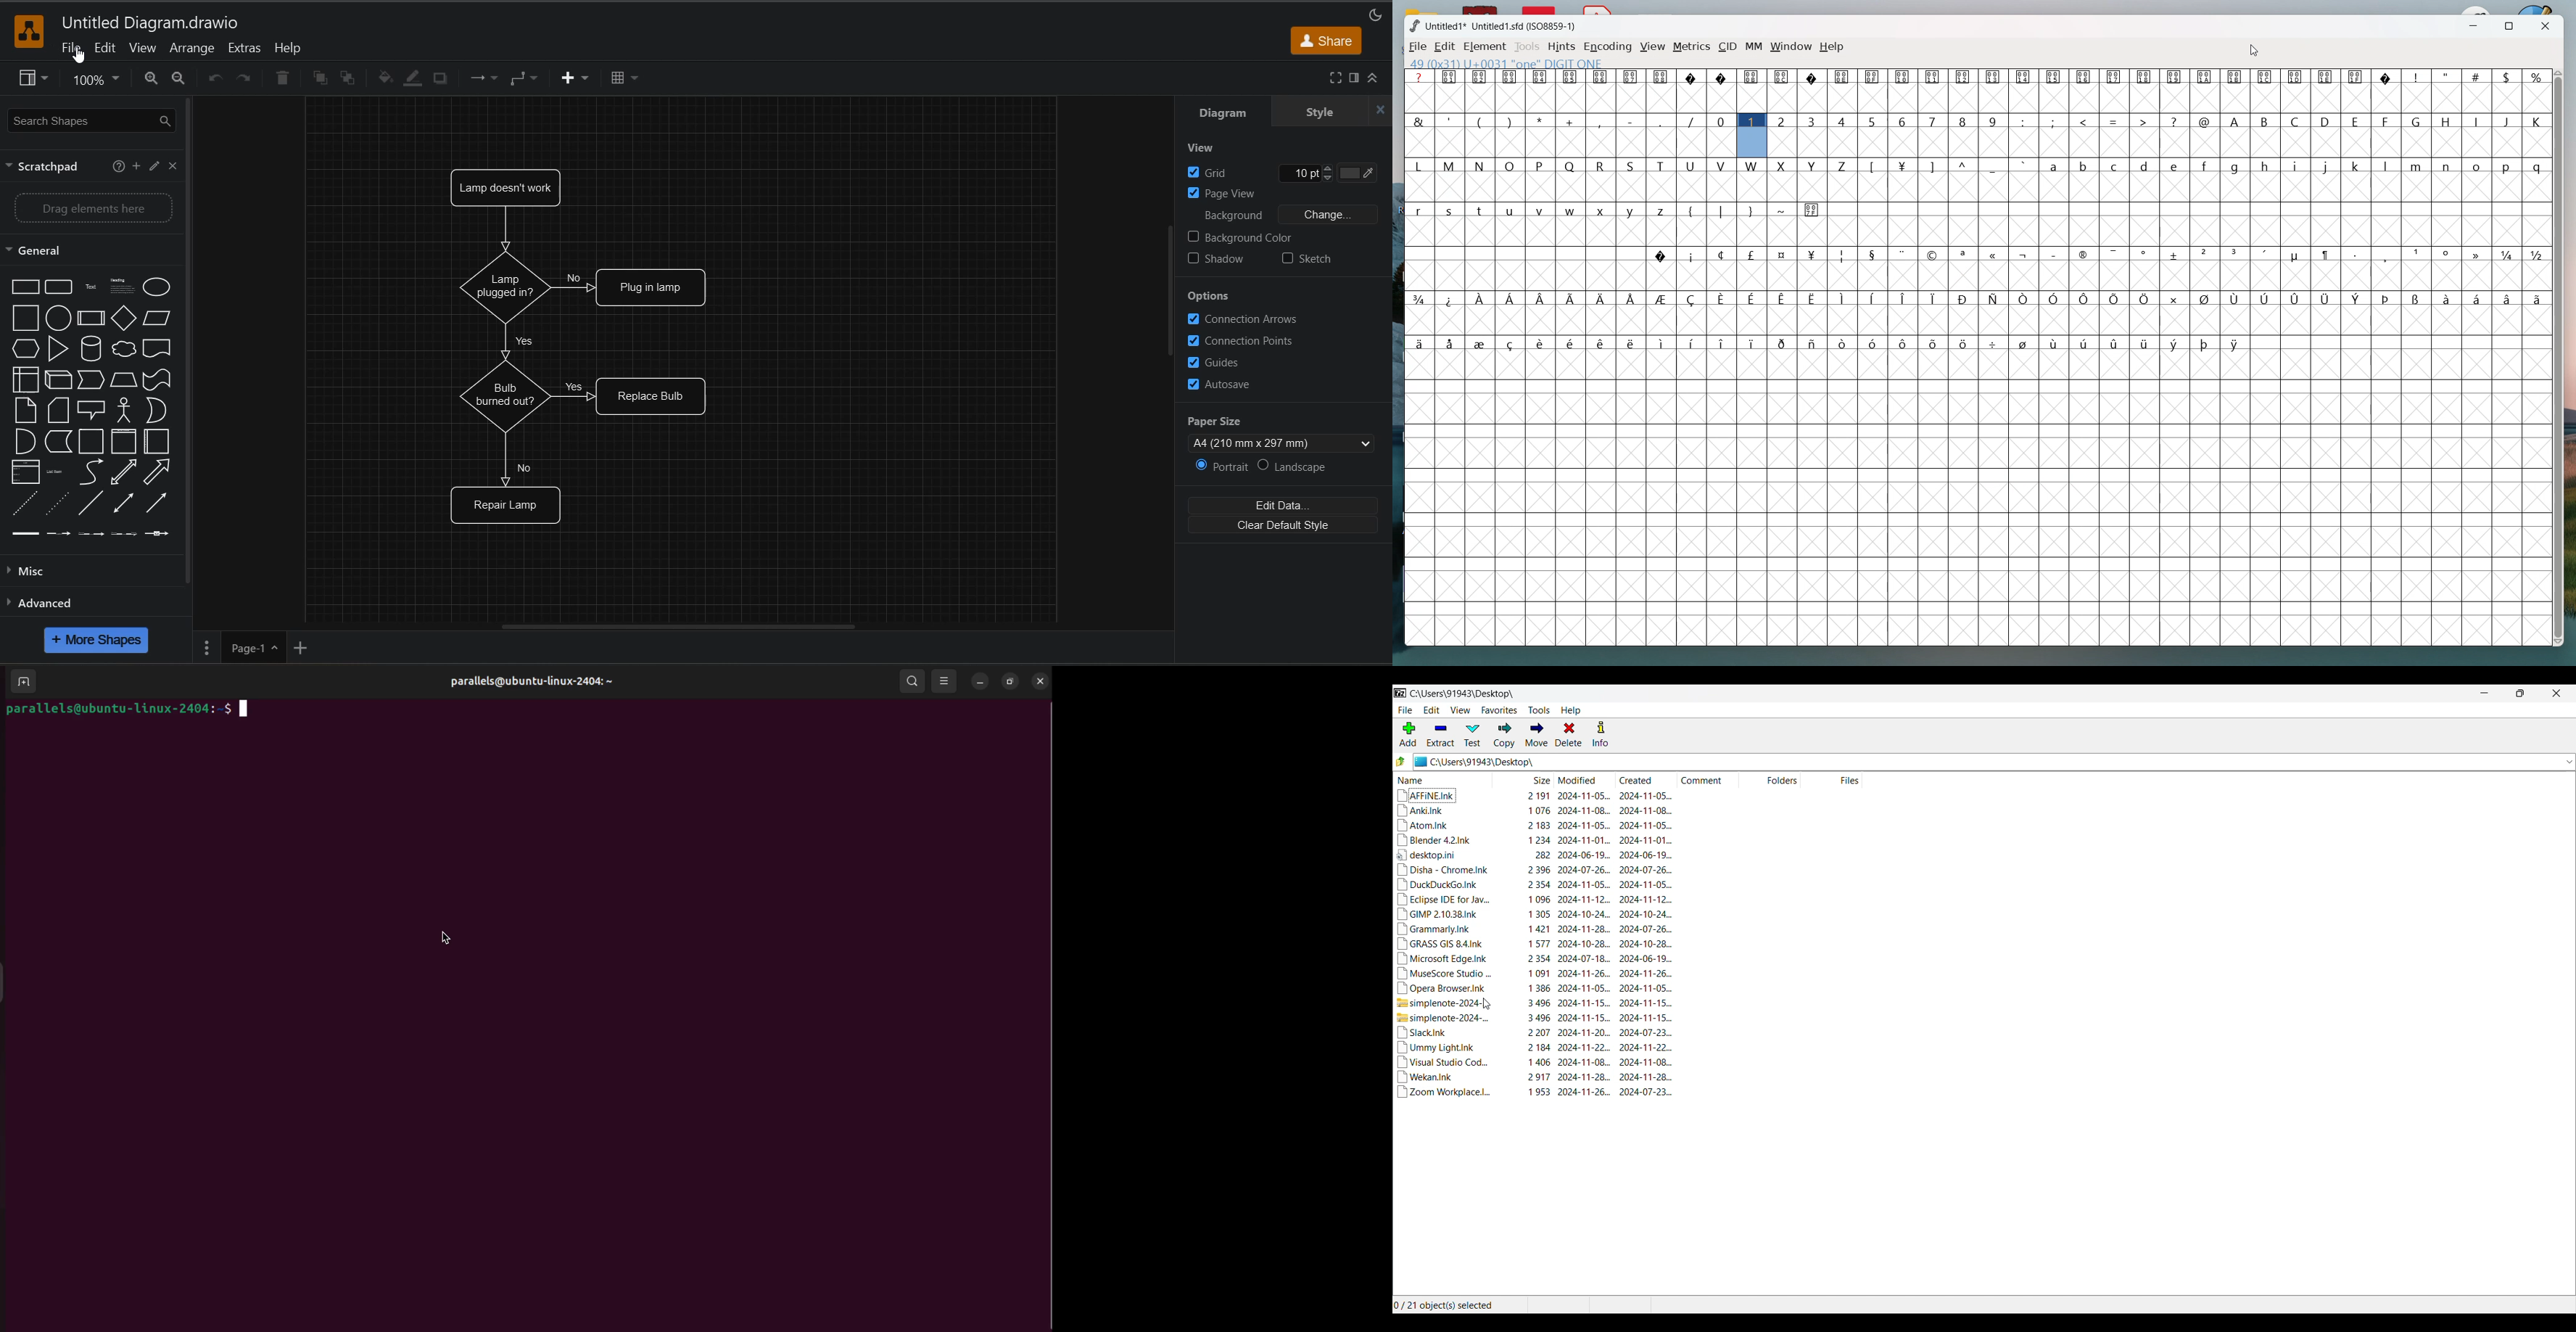 This screenshot has height=1344, width=2576. What do you see at coordinates (2145, 165) in the screenshot?
I see `d` at bounding box center [2145, 165].